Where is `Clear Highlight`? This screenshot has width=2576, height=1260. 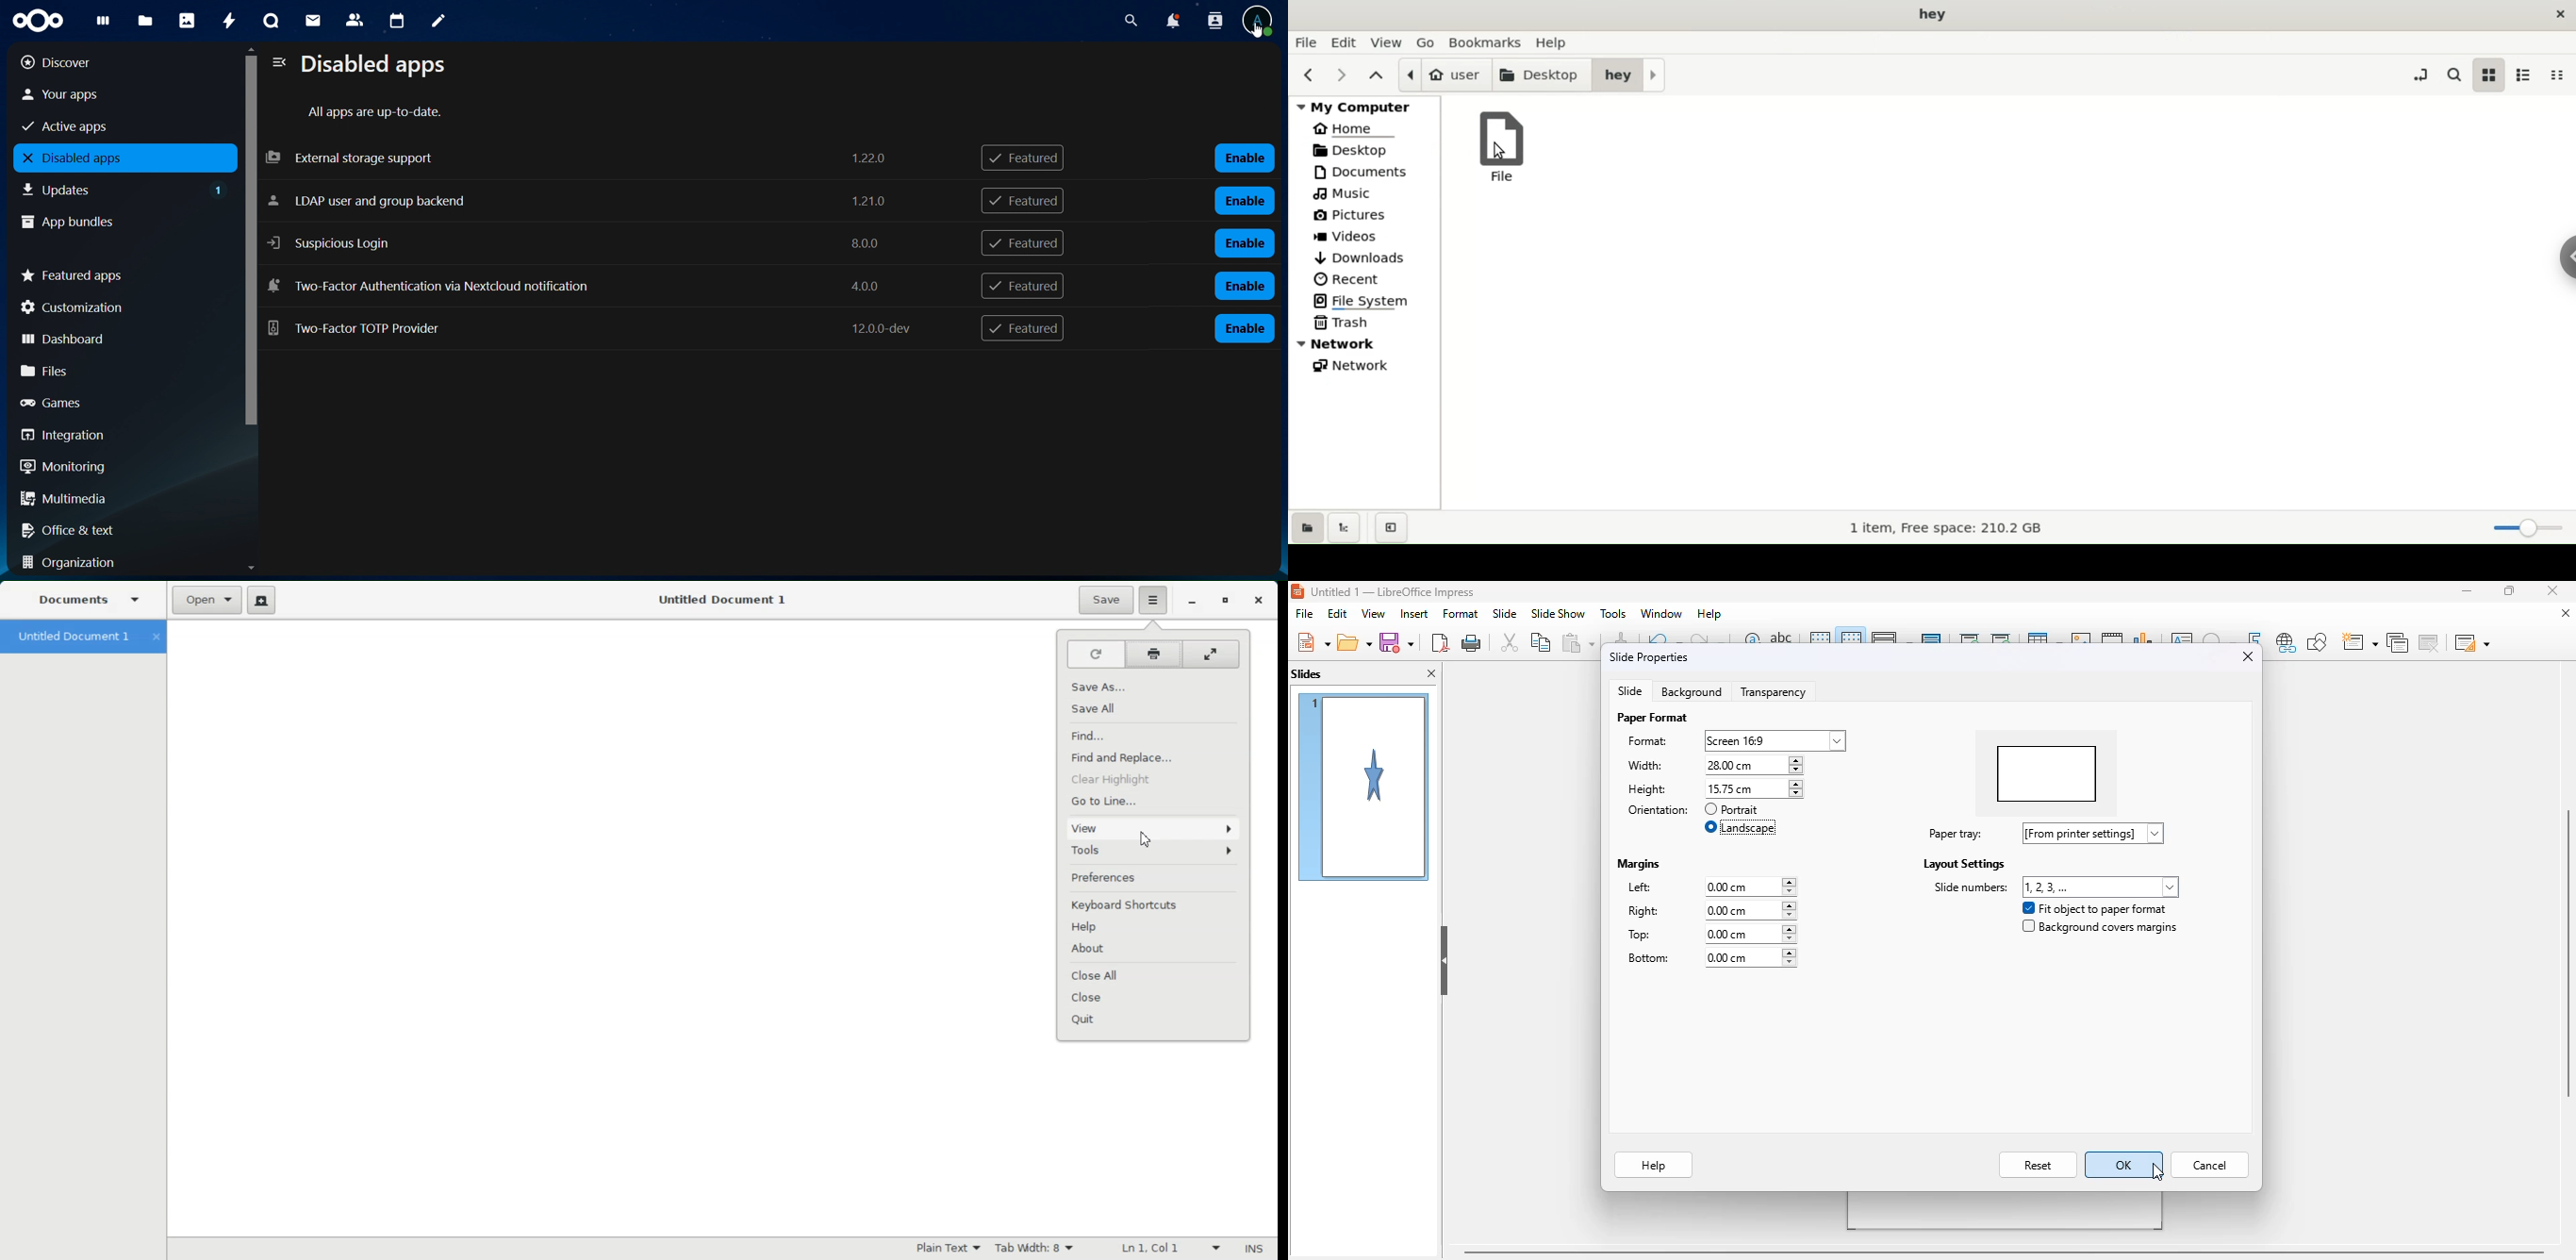
Clear Highlight is located at coordinates (1155, 779).